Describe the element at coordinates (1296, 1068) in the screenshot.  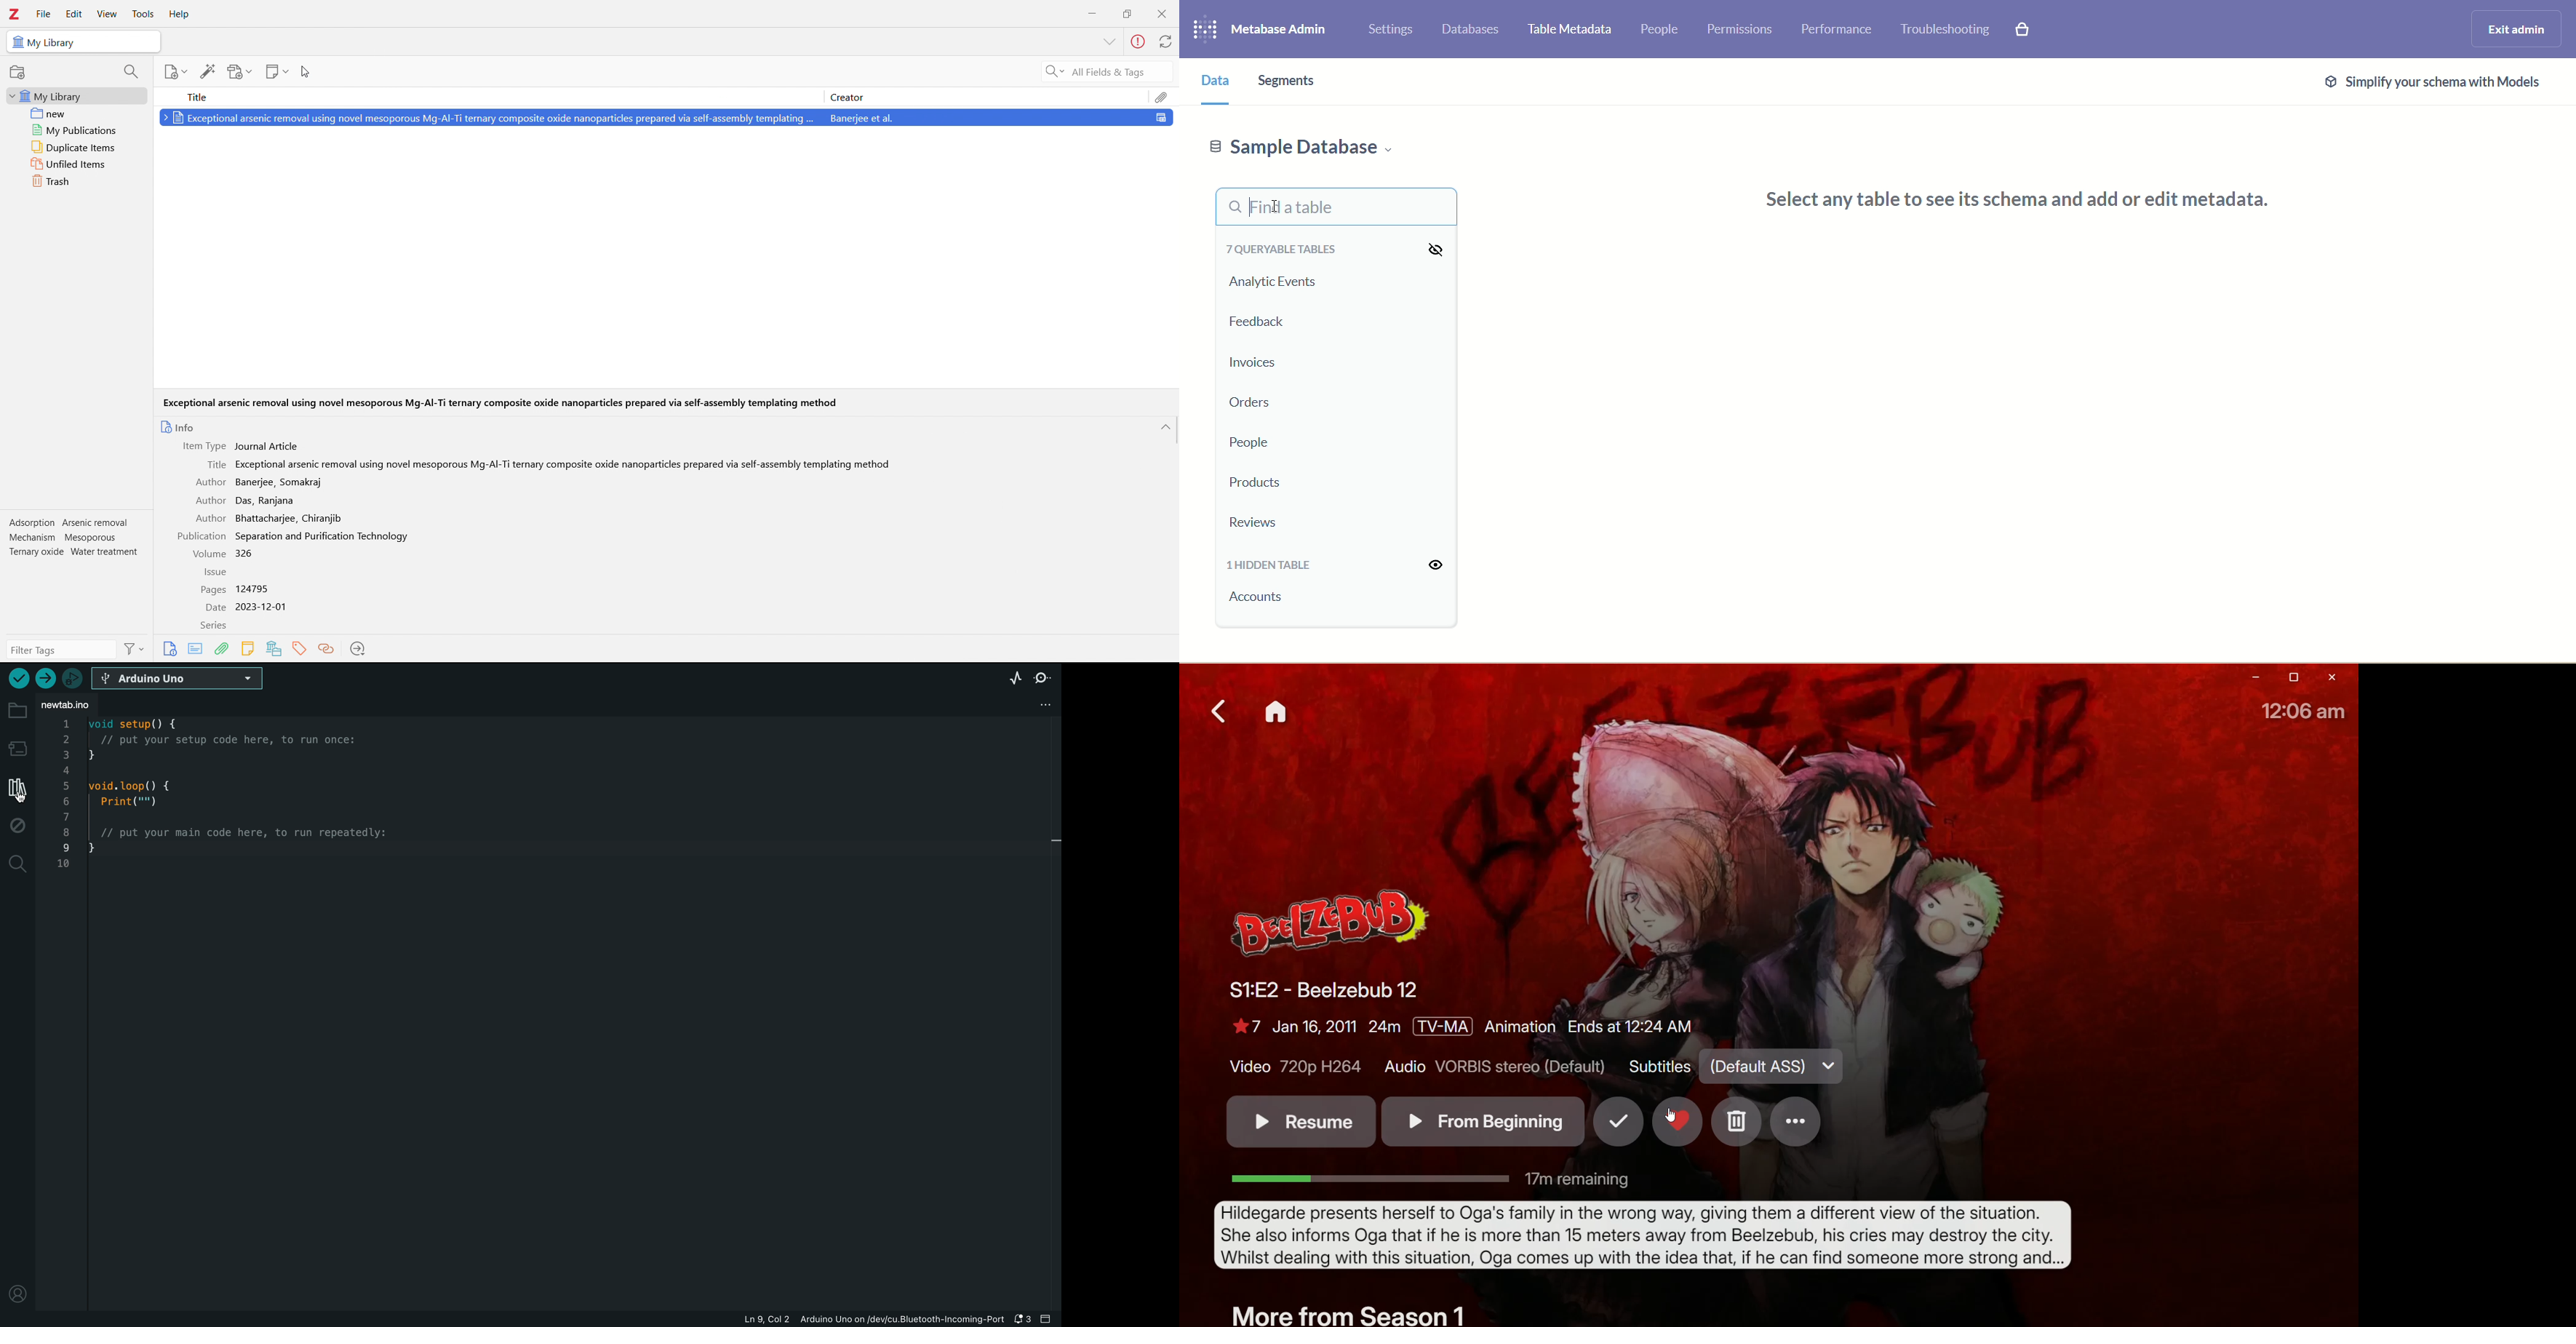
I see `Video Quality` at that location.